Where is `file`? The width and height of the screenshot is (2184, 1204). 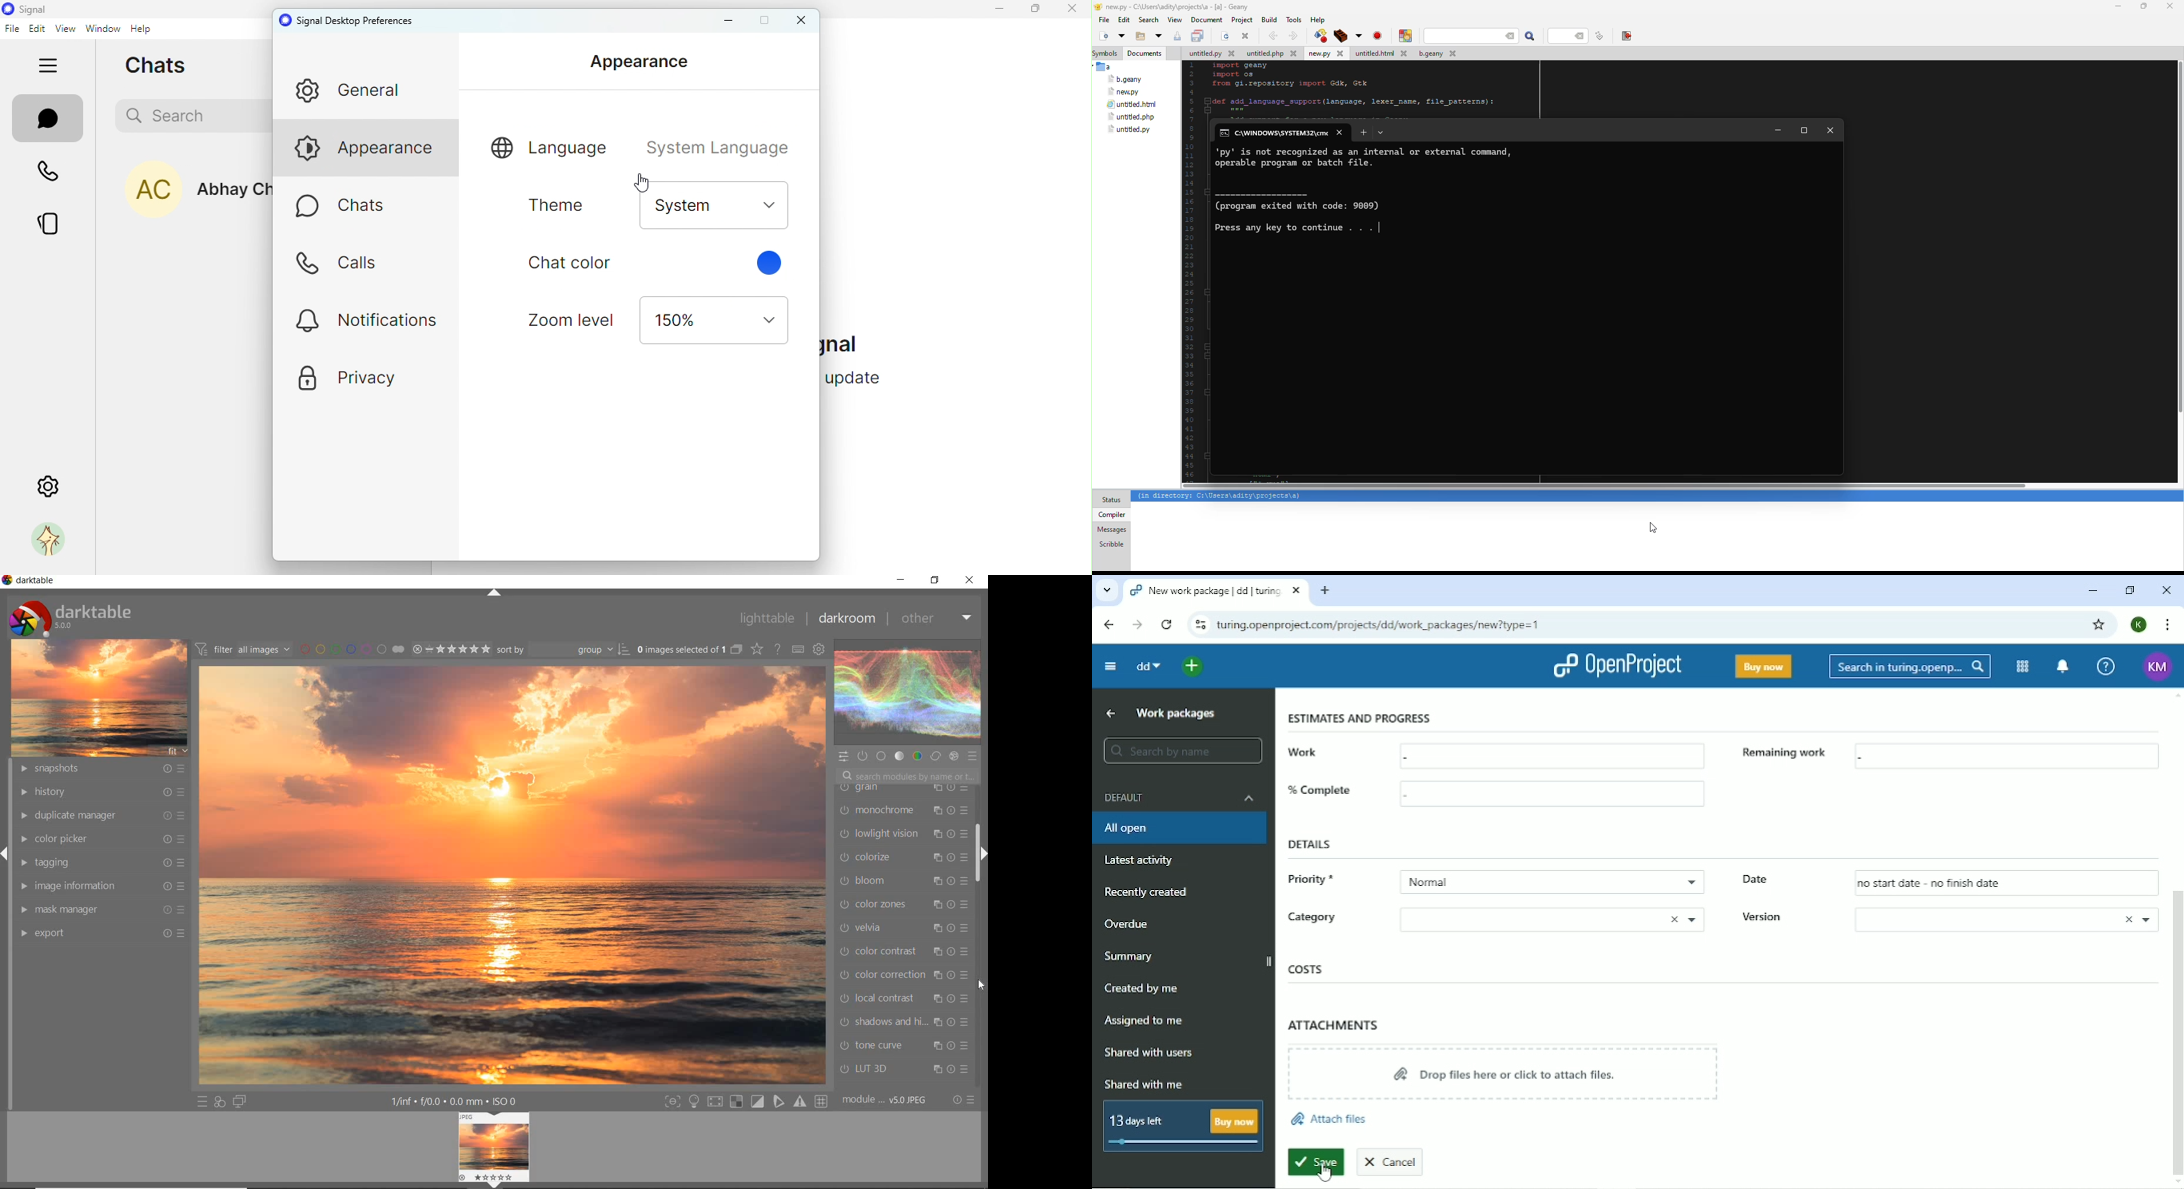
file is located at coordinates (15, 30).